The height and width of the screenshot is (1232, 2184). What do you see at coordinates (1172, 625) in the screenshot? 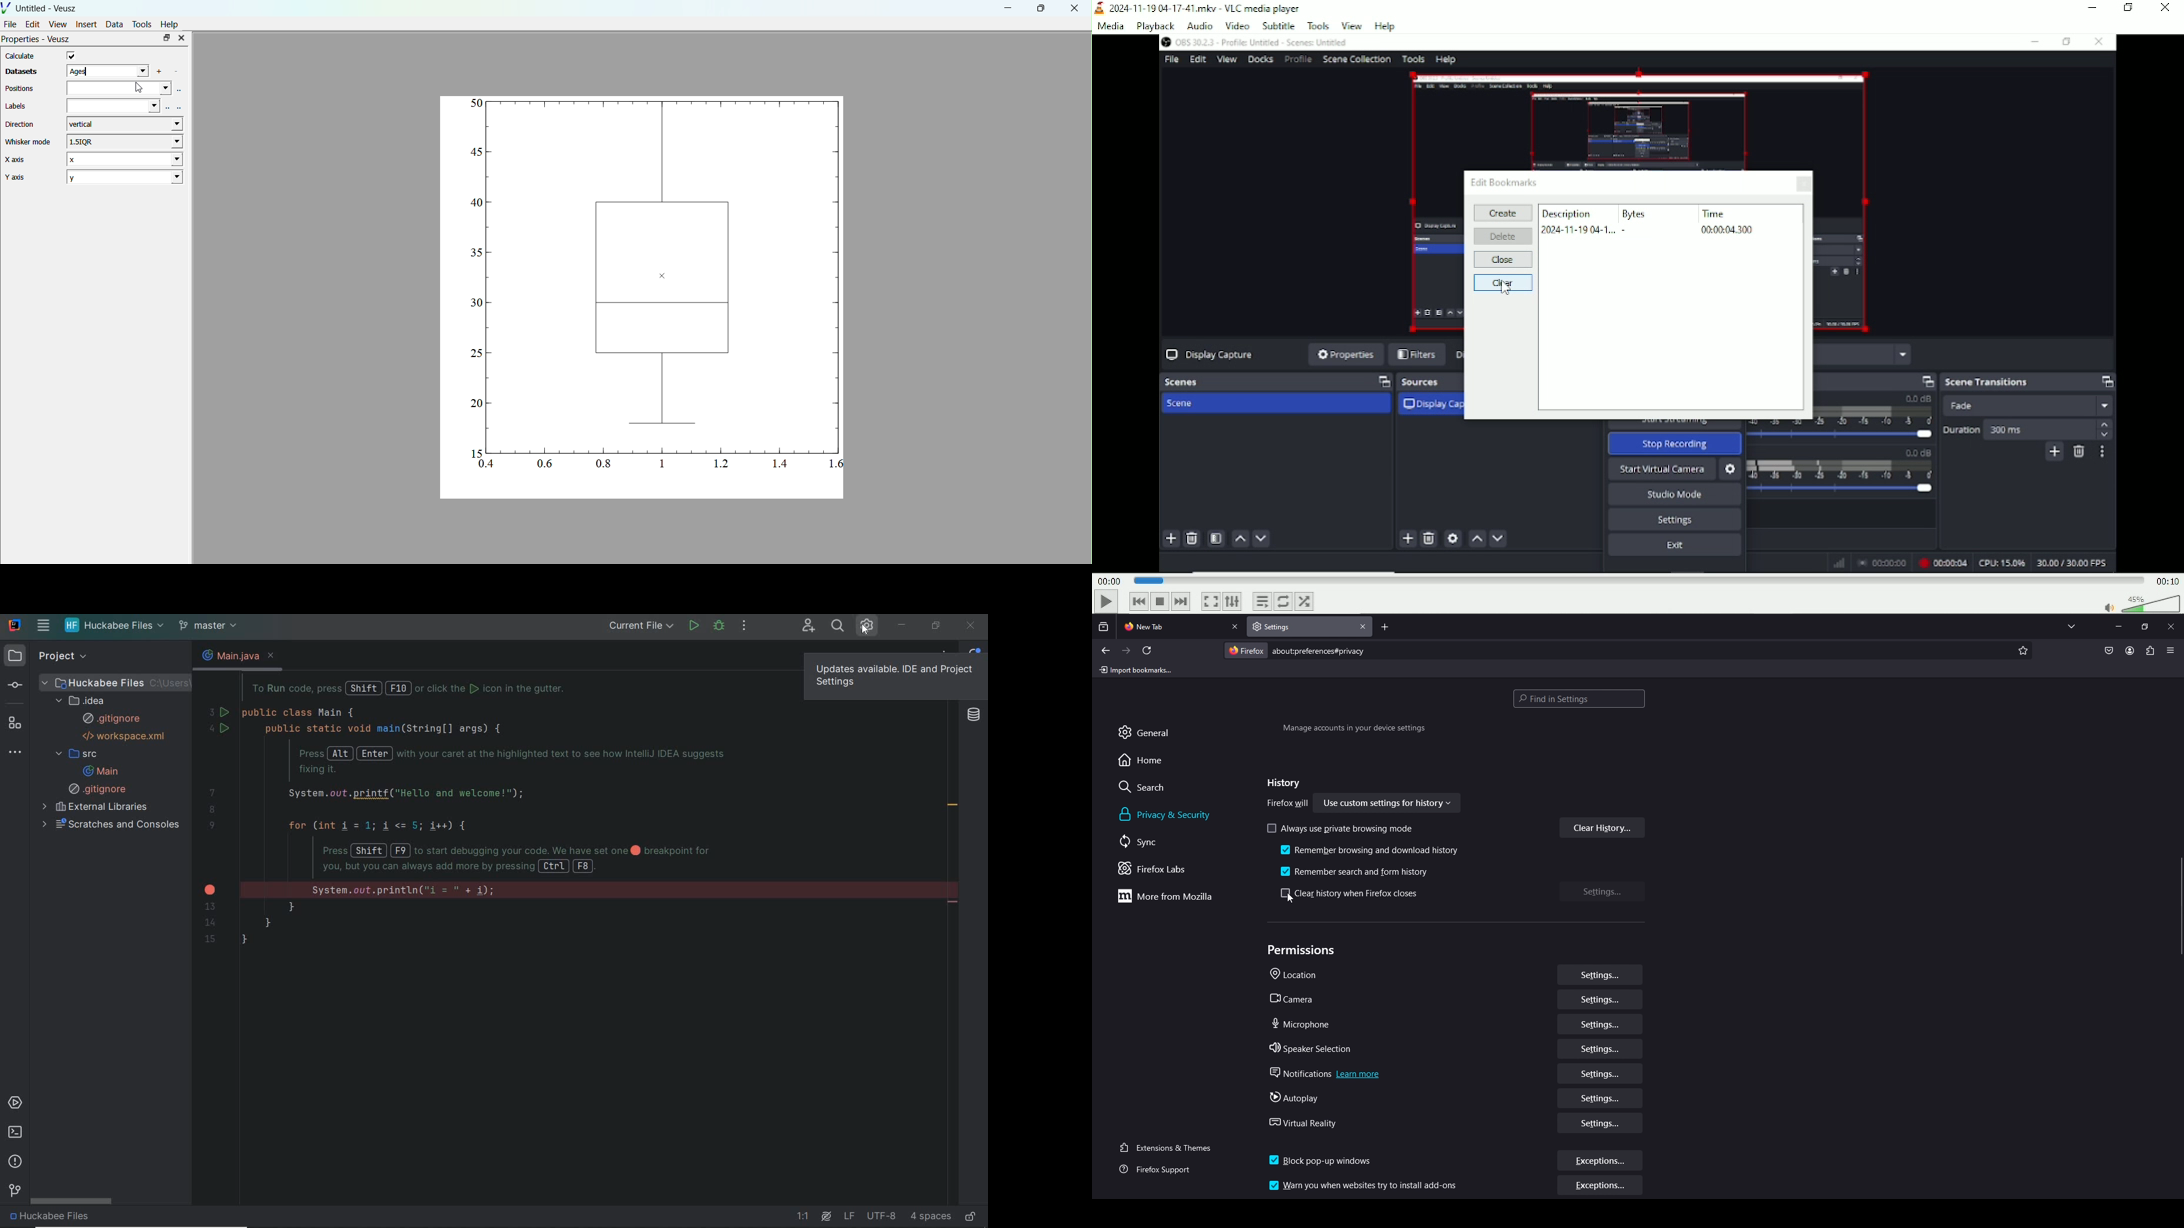
I see `new tab` at bounding box center [1172, 625].